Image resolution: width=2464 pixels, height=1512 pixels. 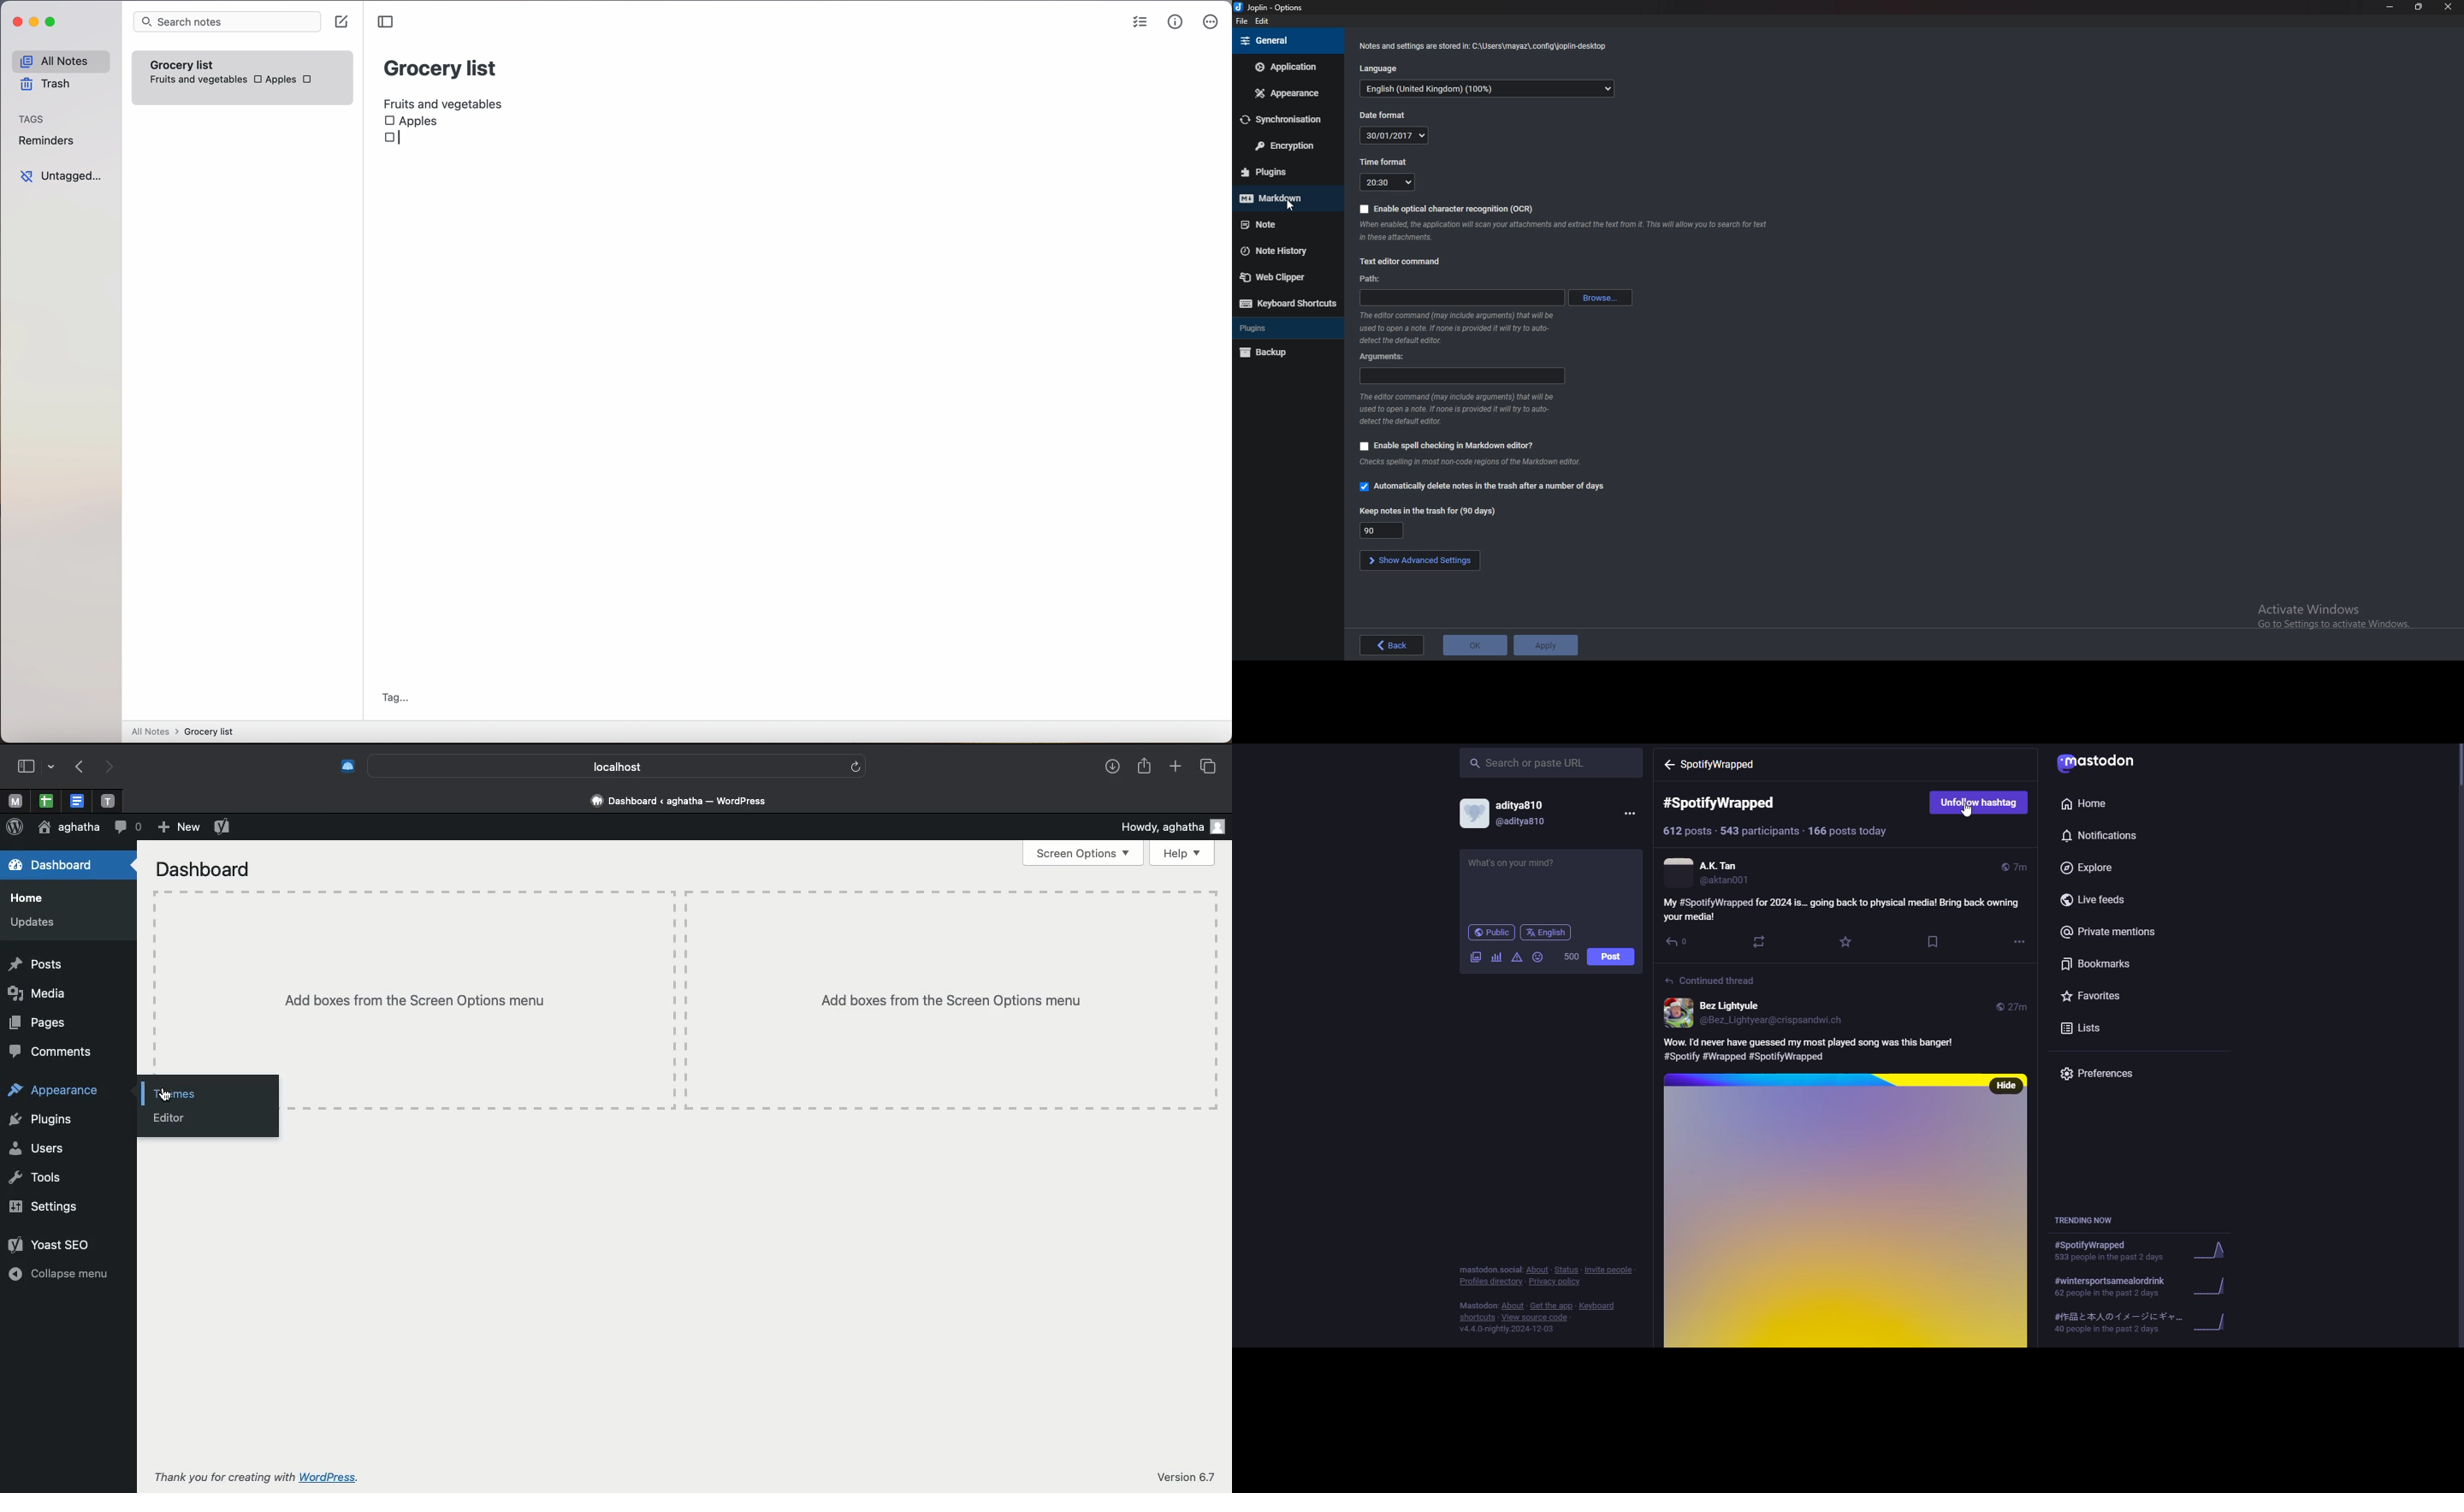 I want to click on checkbox, so click(x=390, y=139).